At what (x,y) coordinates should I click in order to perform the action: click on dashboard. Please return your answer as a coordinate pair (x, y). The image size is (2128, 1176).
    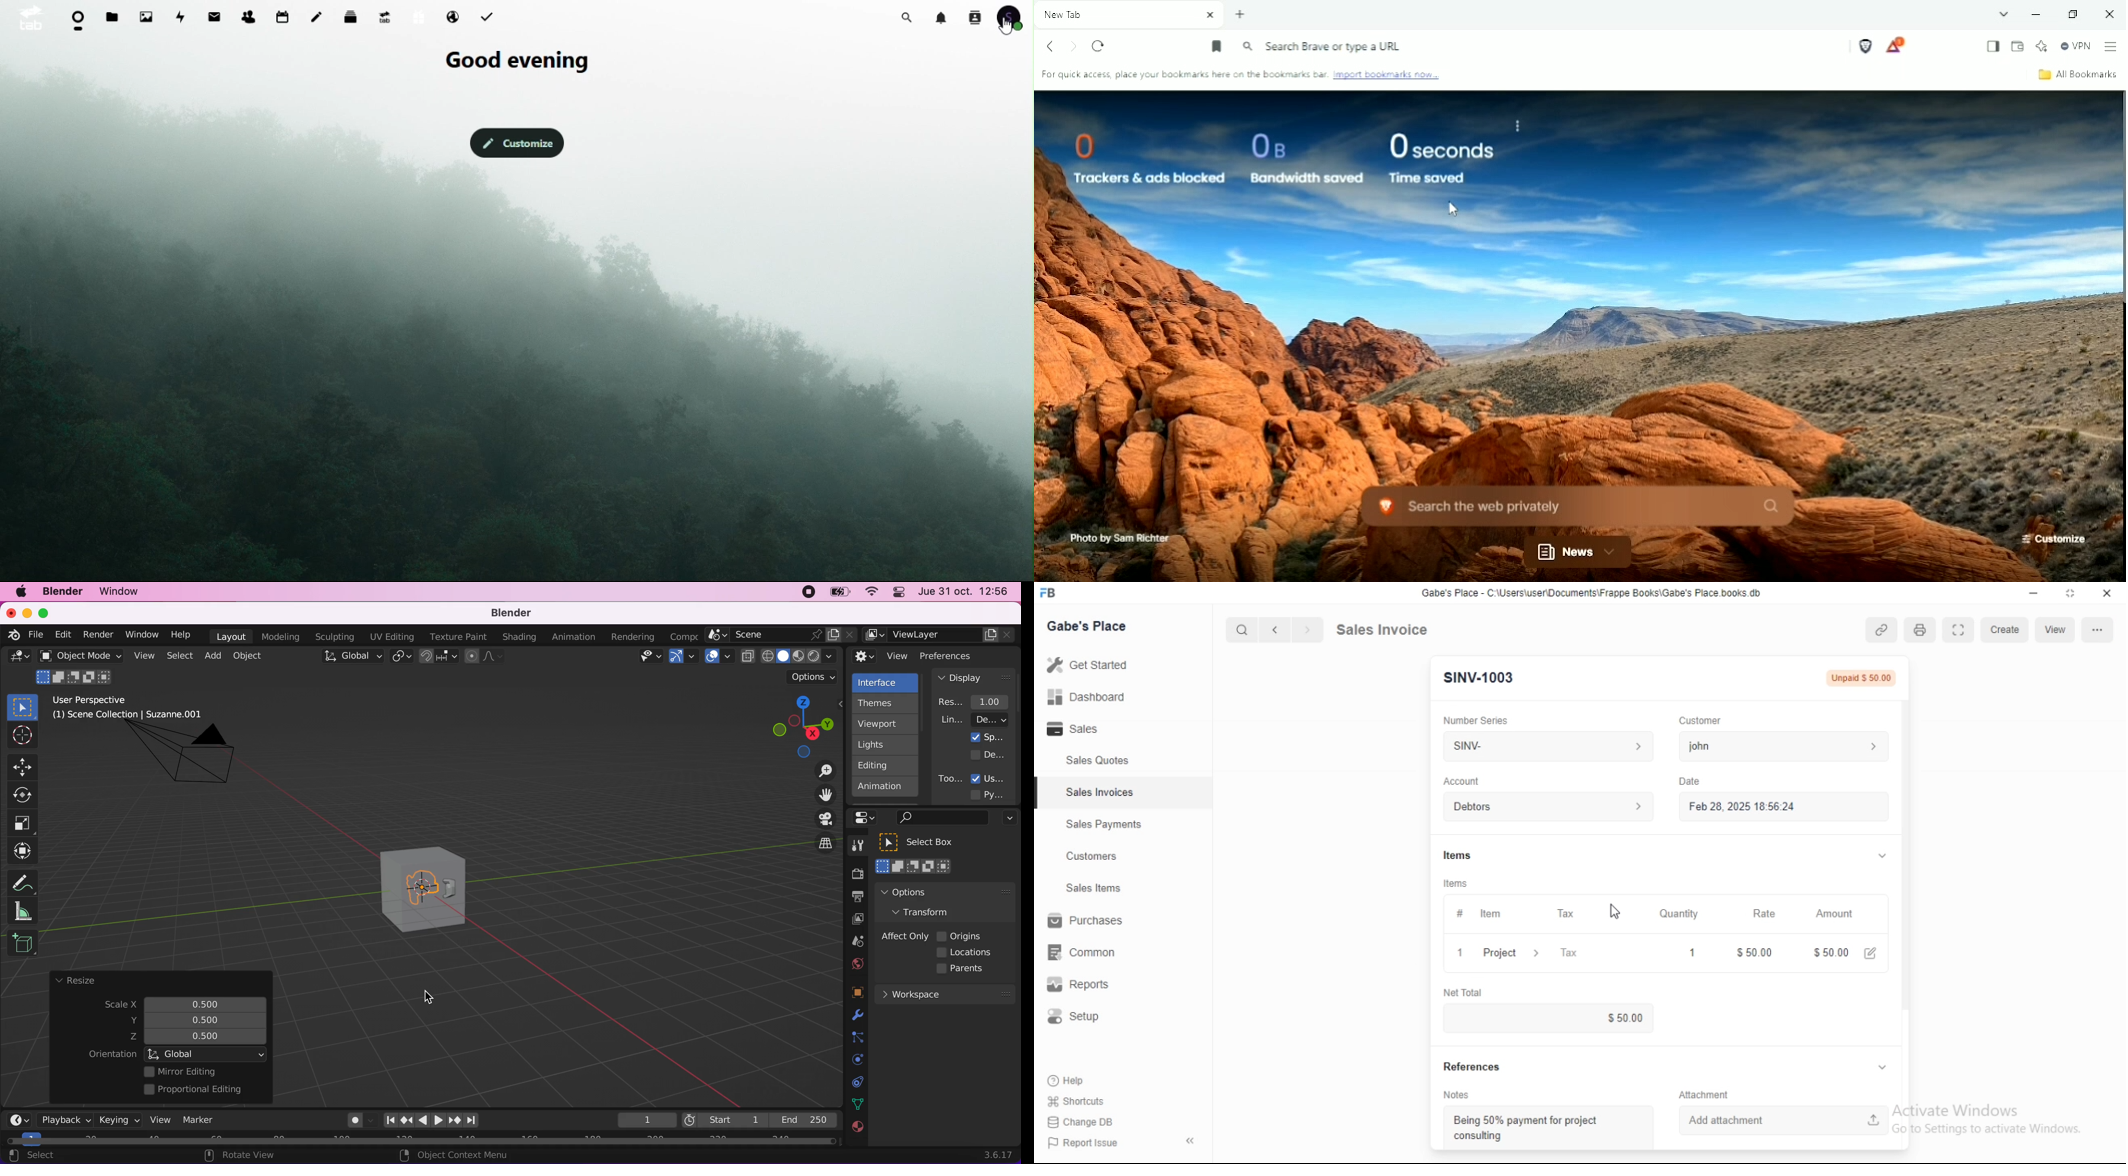
    Looking at the image, I should click on (79, 20).